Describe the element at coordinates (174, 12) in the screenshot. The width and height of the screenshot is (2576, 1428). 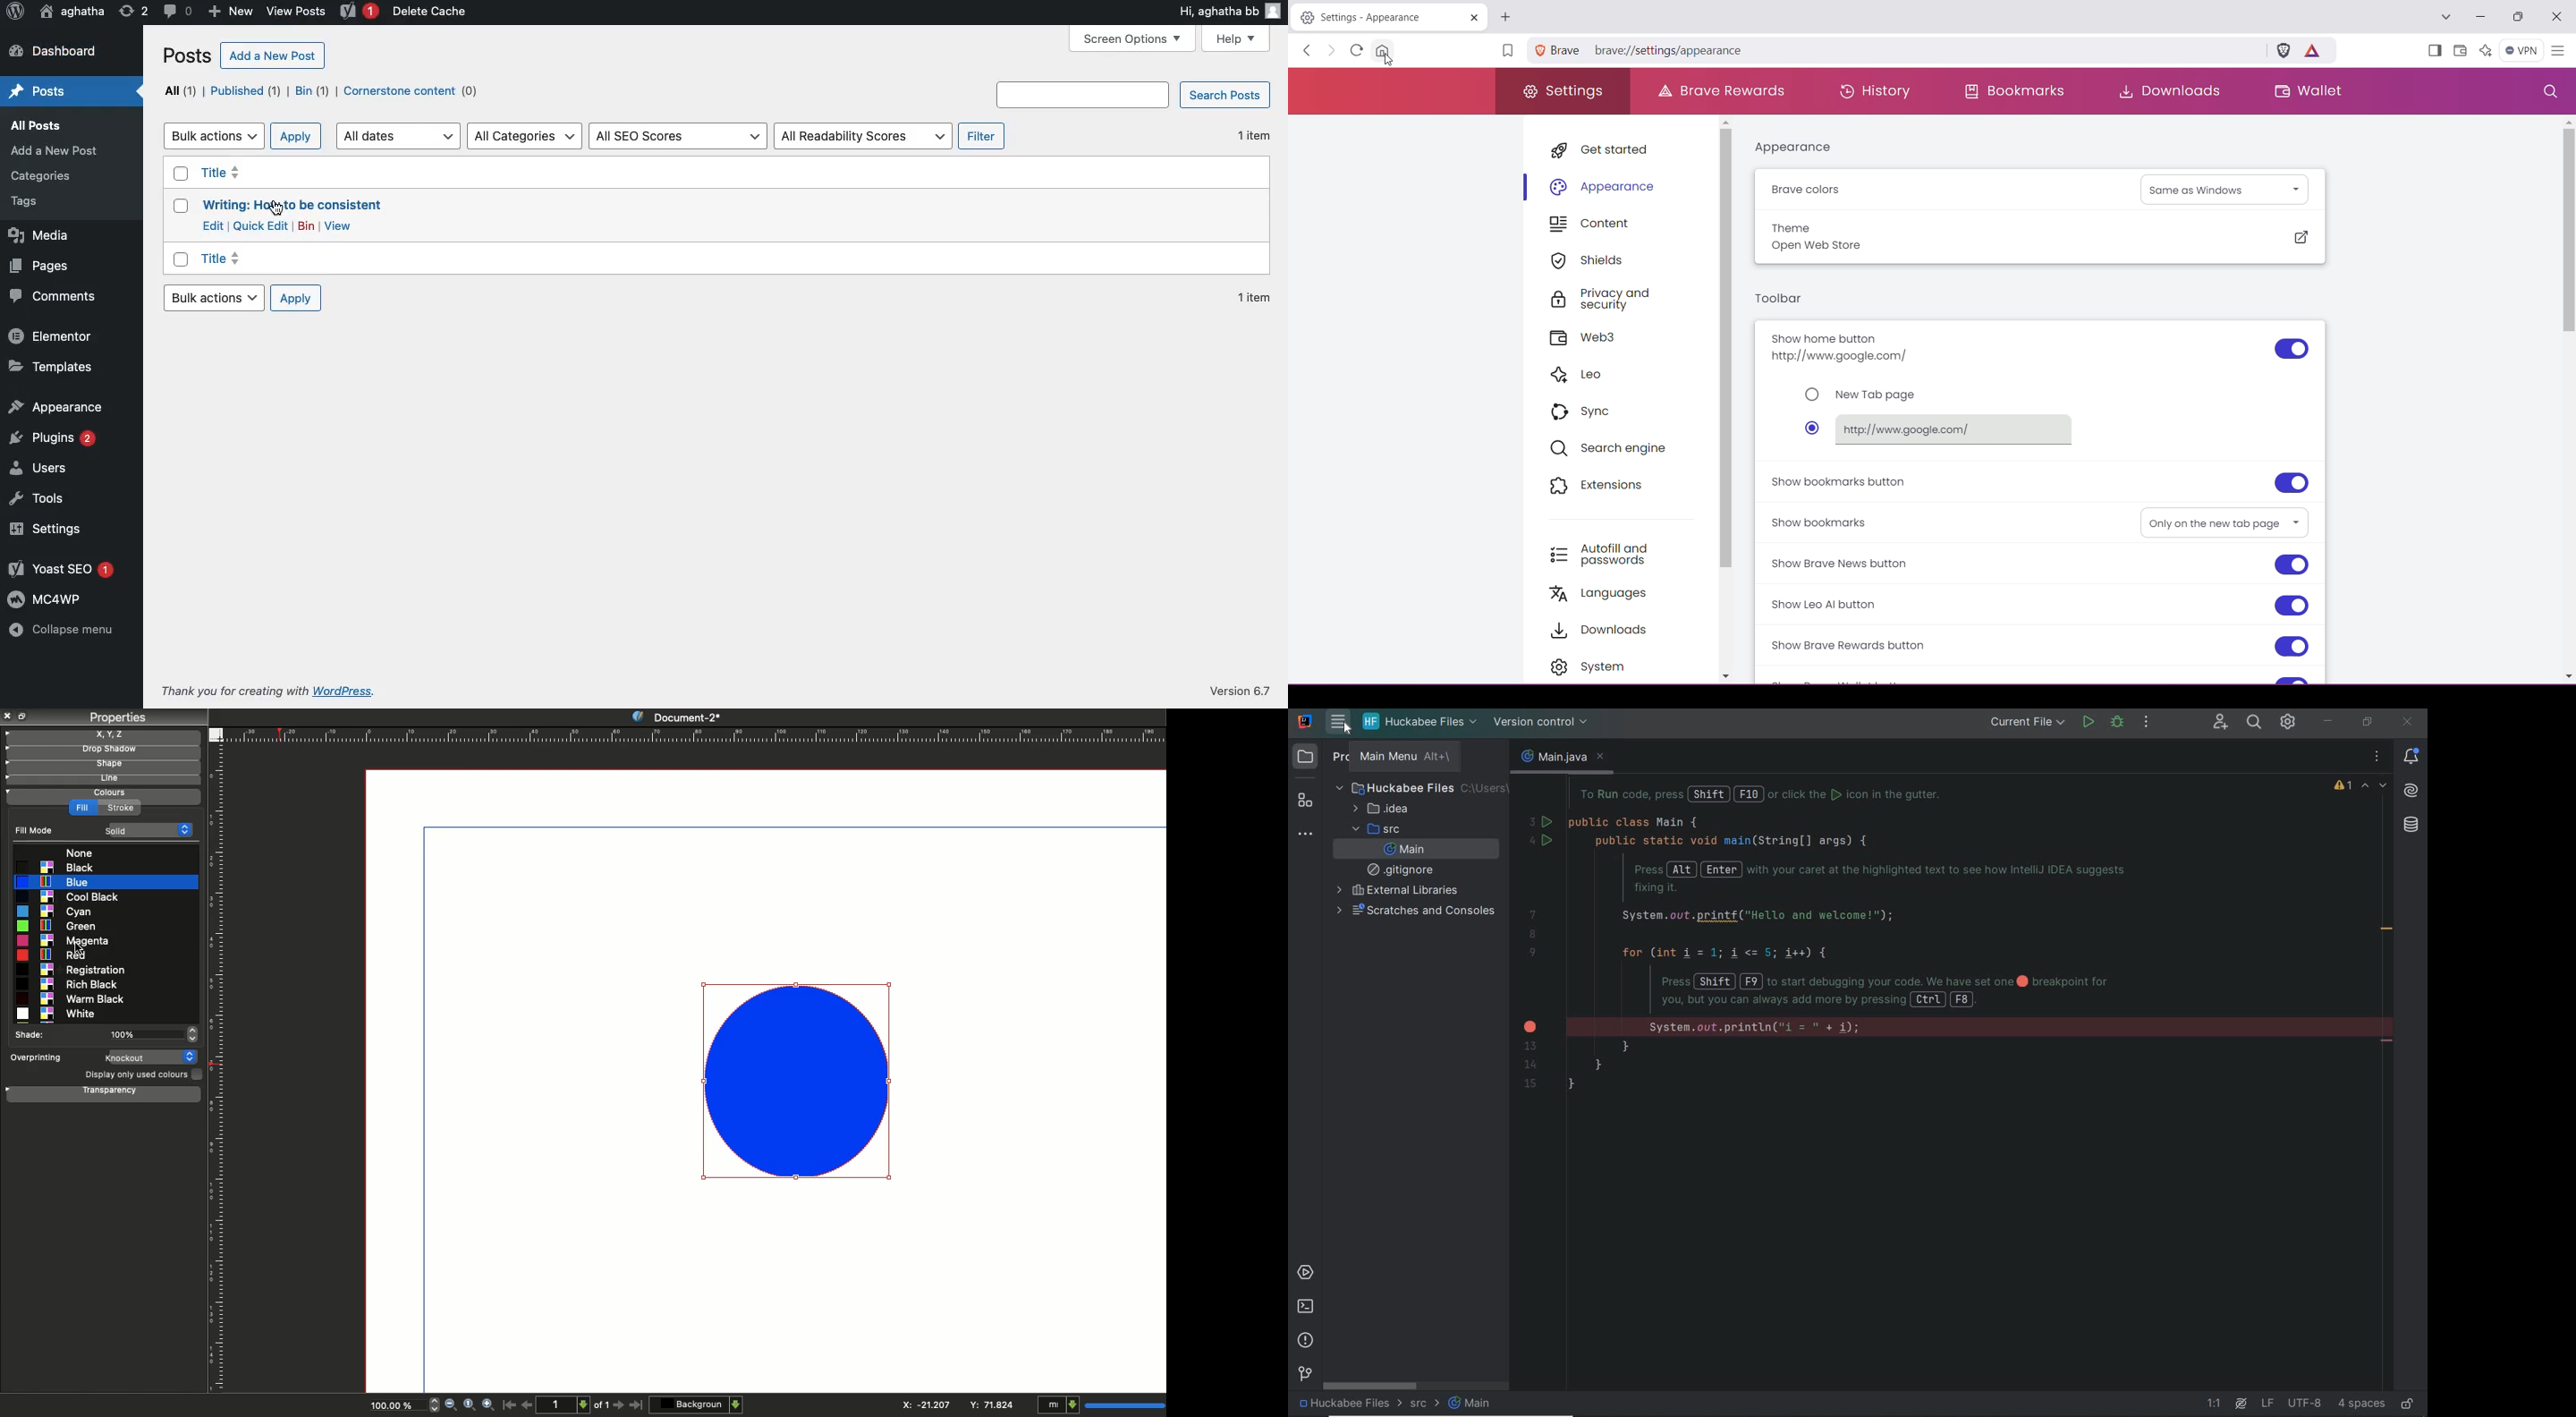
I see `Comment` at that location.